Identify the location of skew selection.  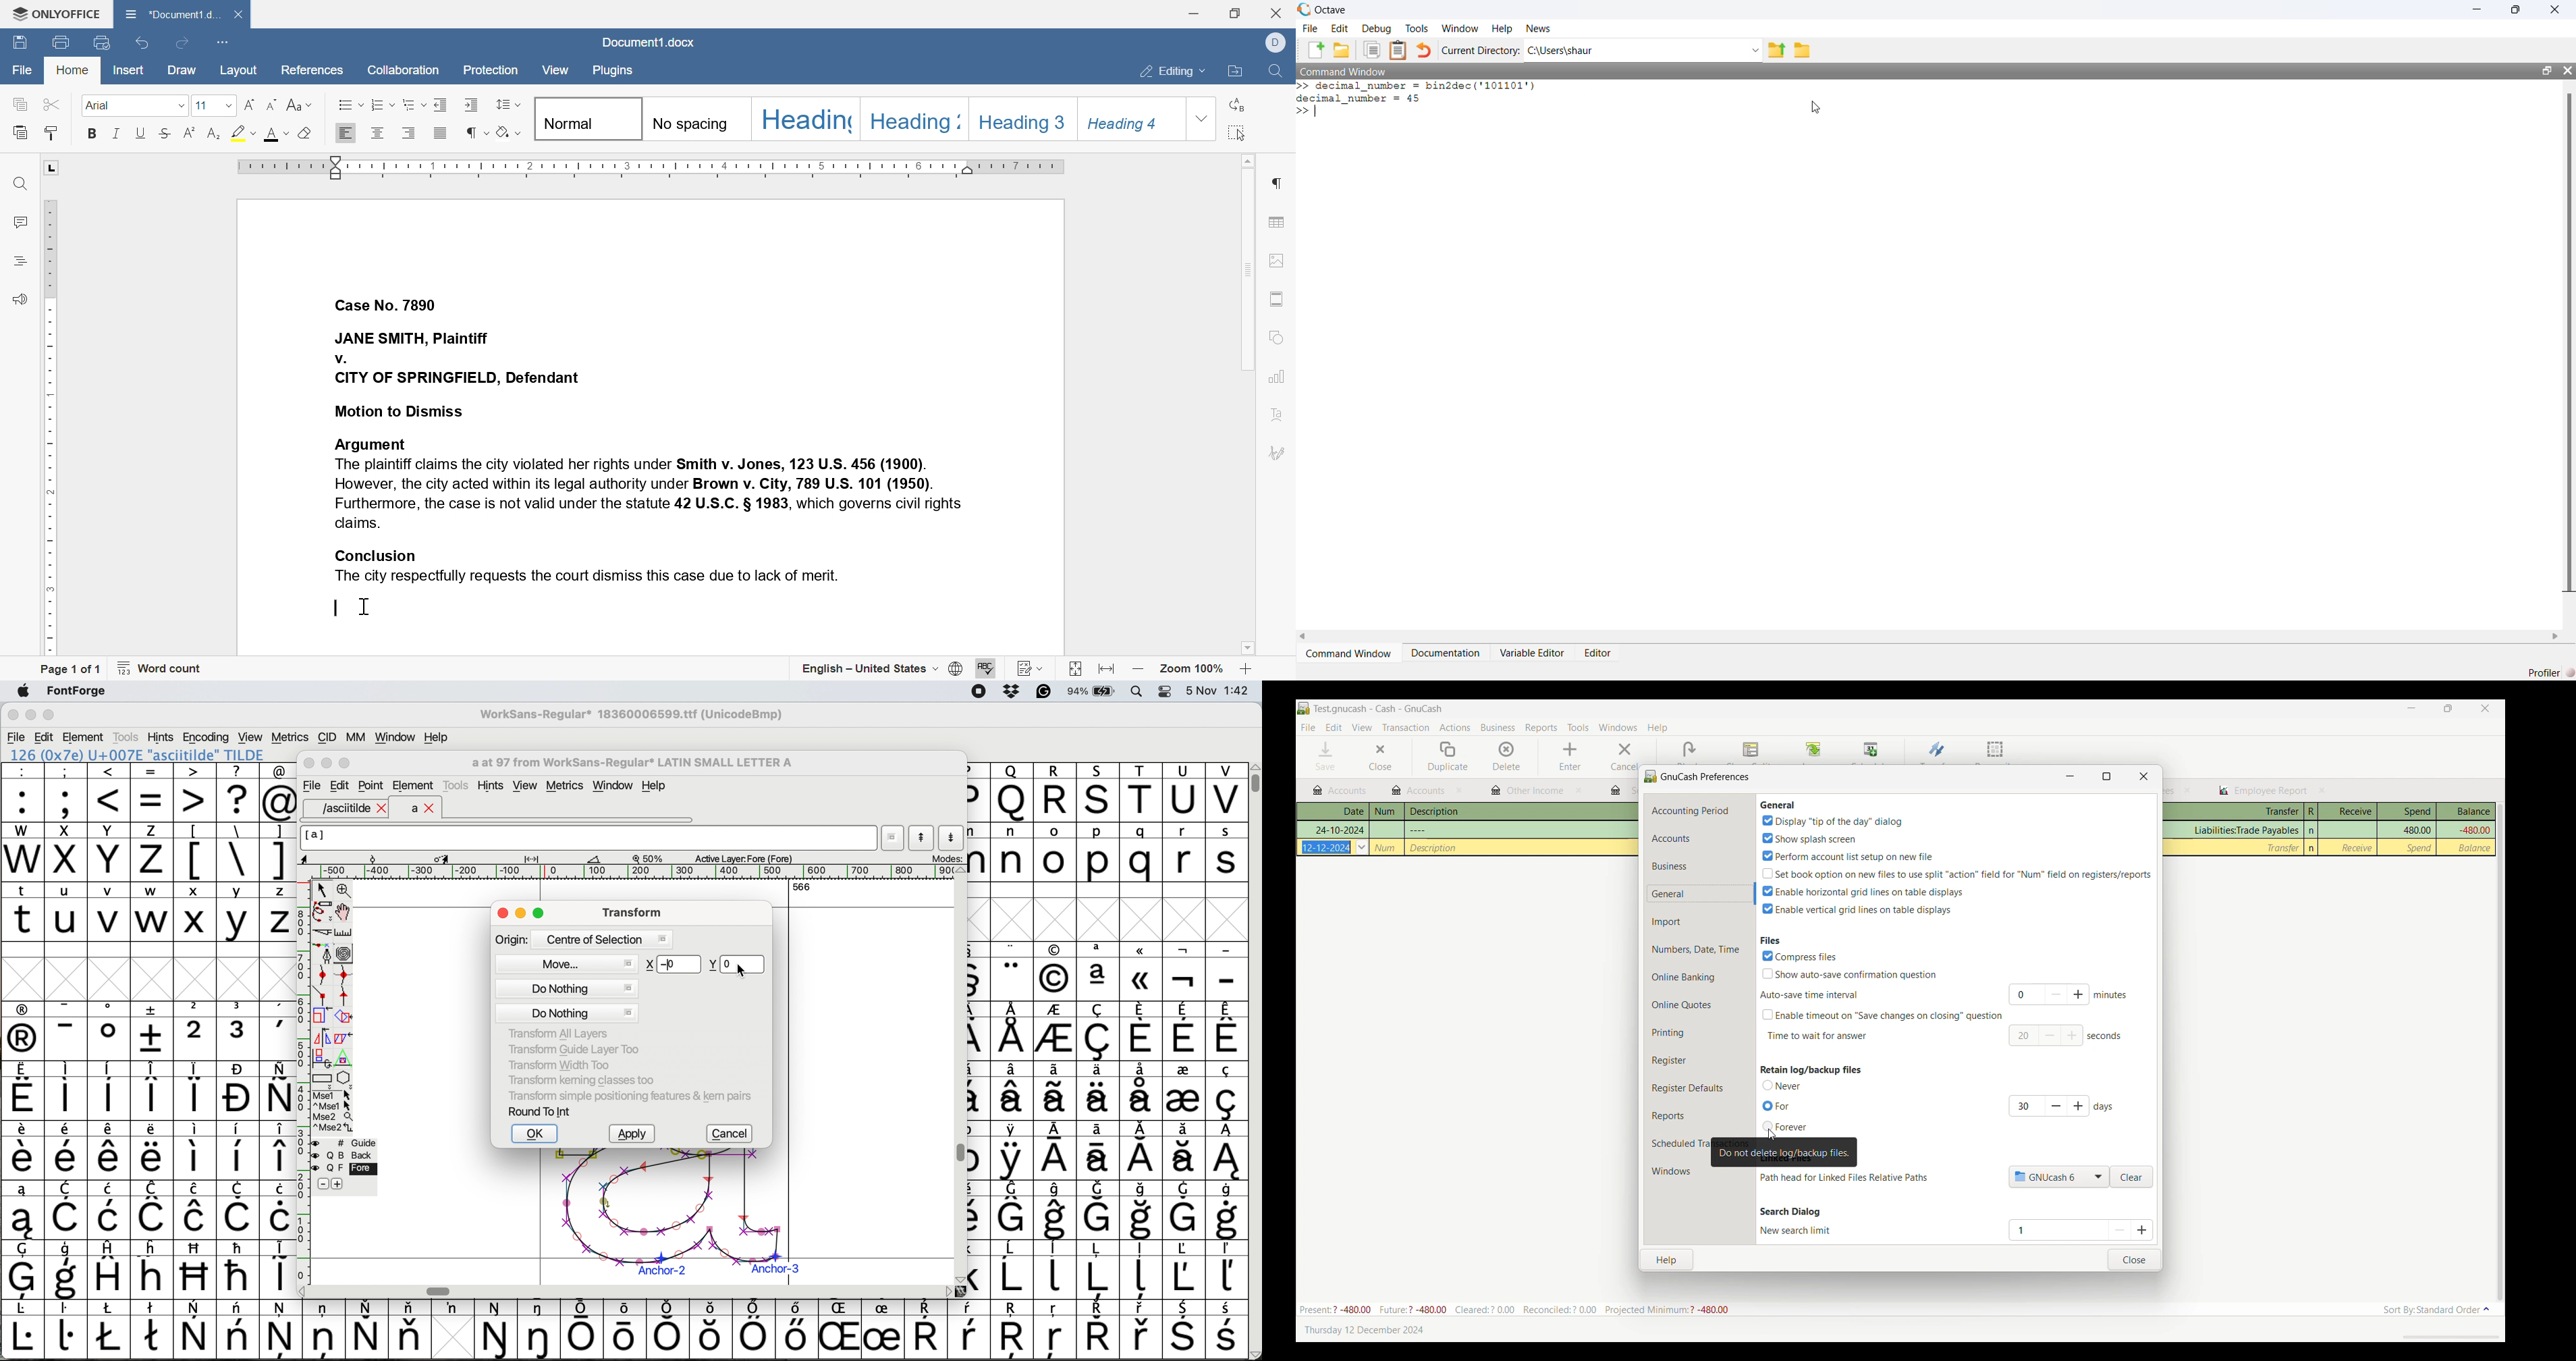
(346, 1040).